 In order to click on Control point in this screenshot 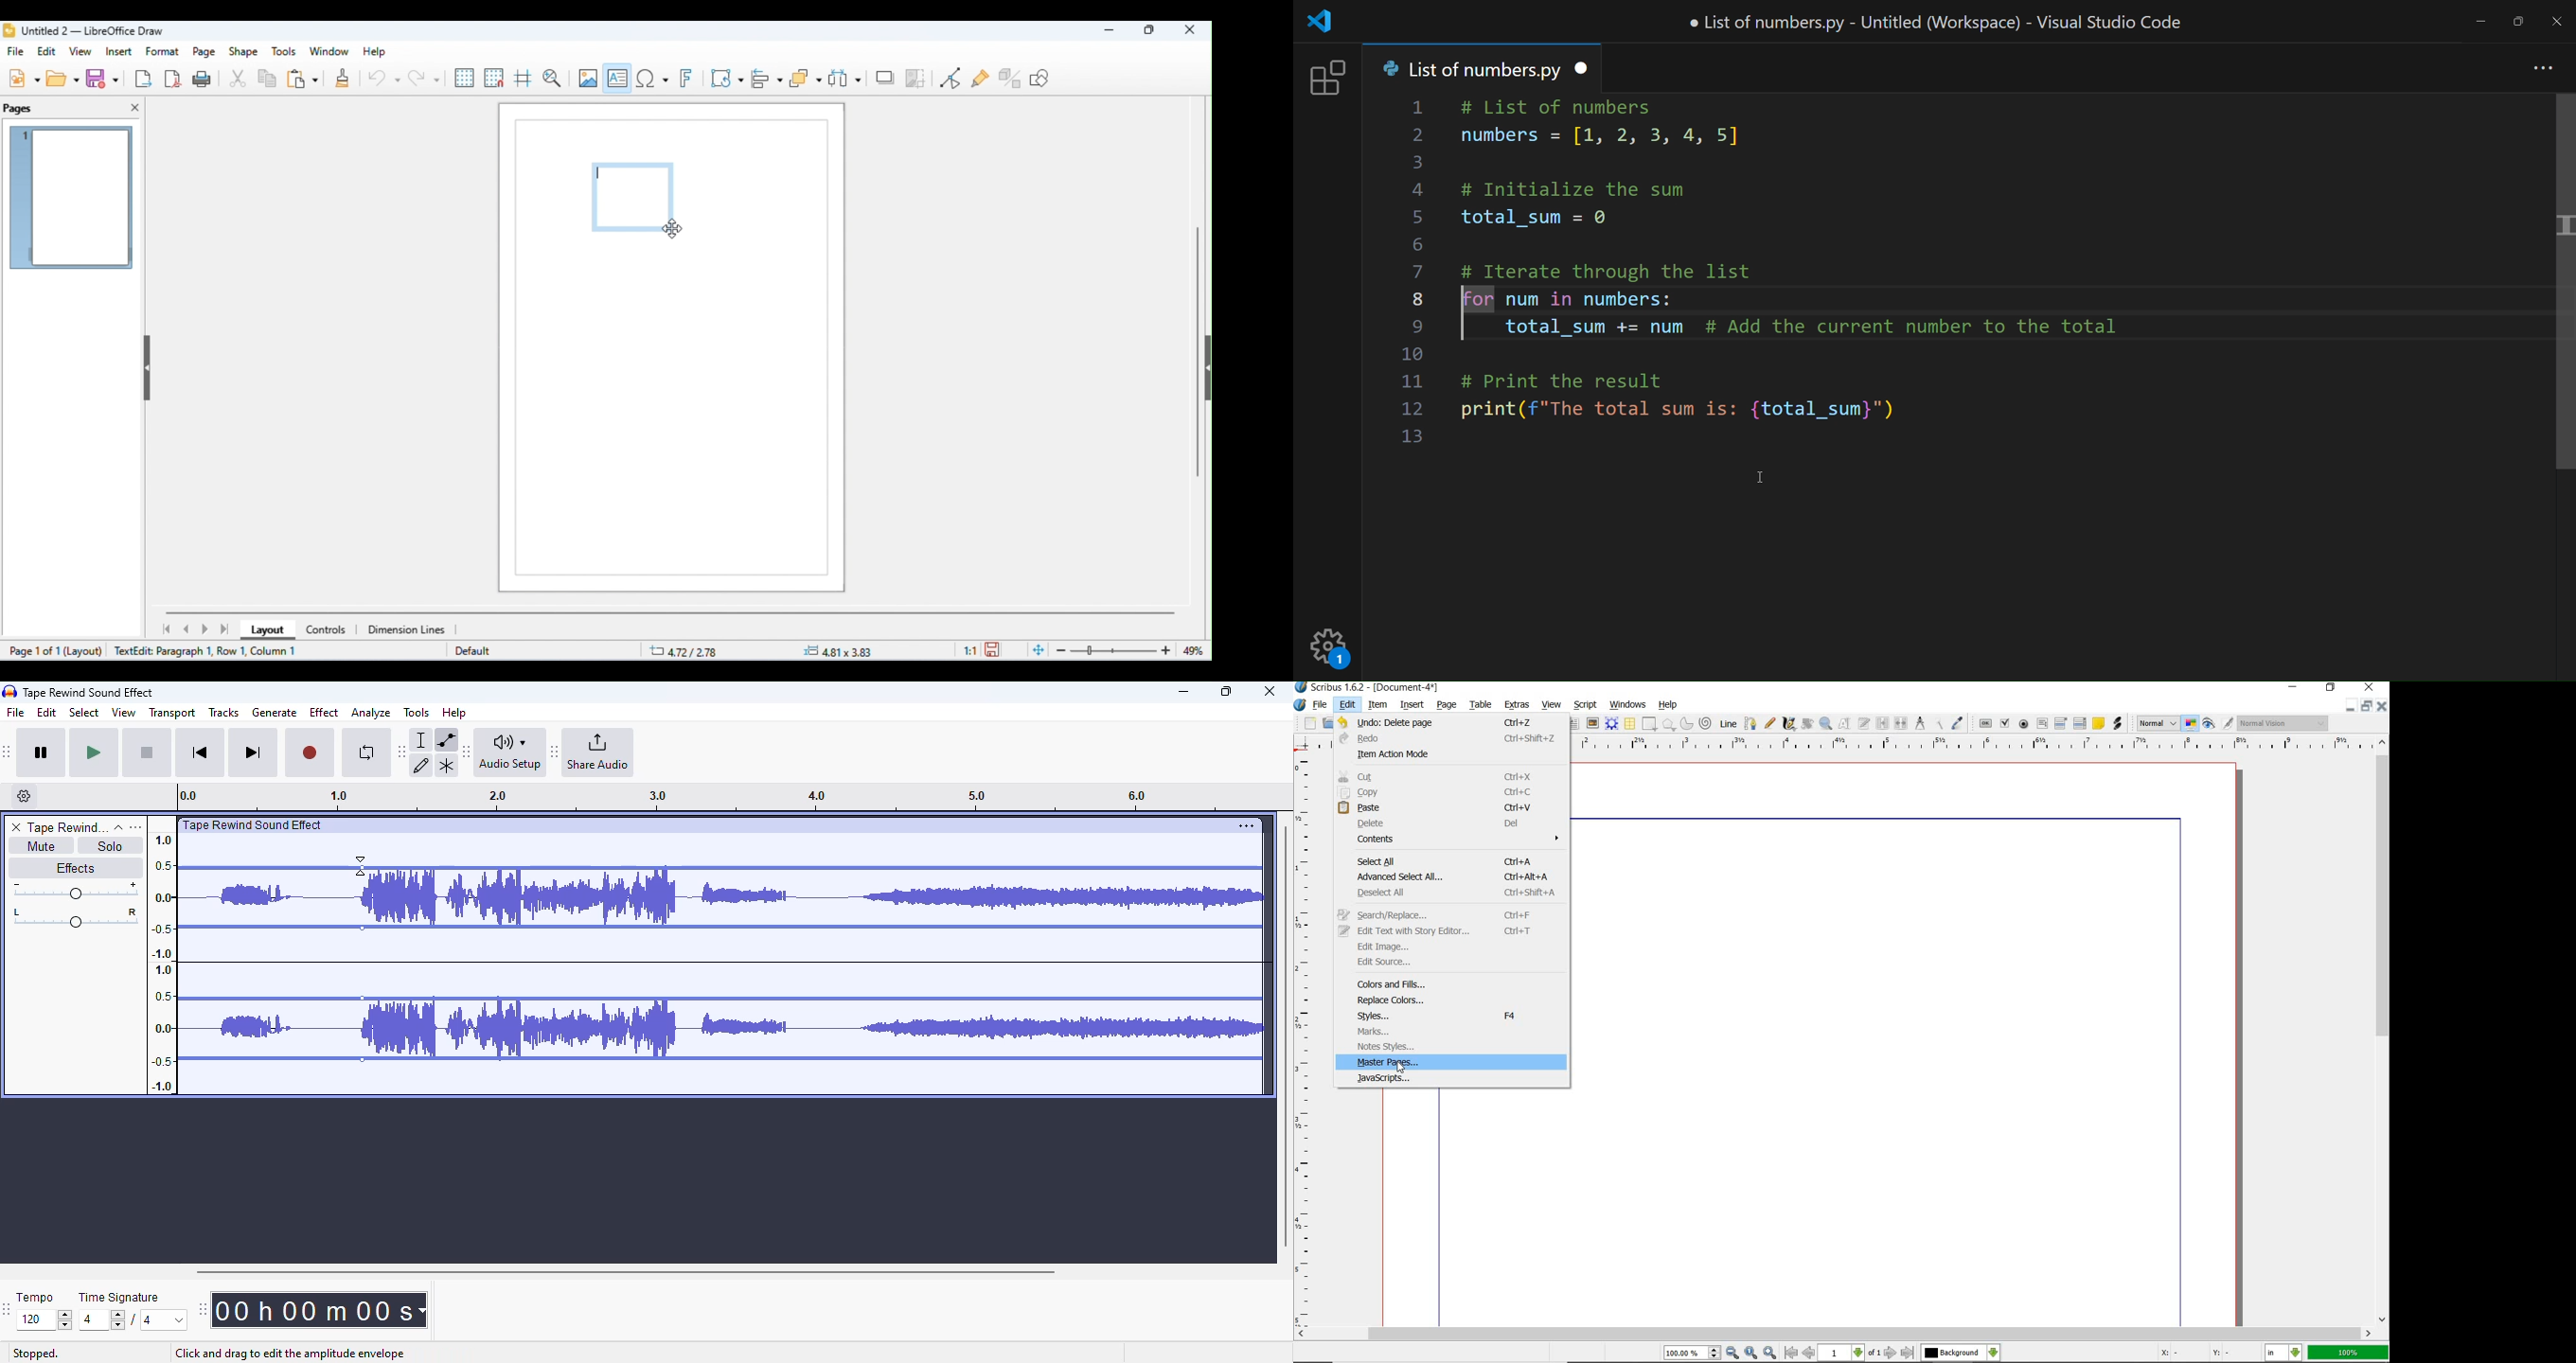, I will do `click(363, 868)`.